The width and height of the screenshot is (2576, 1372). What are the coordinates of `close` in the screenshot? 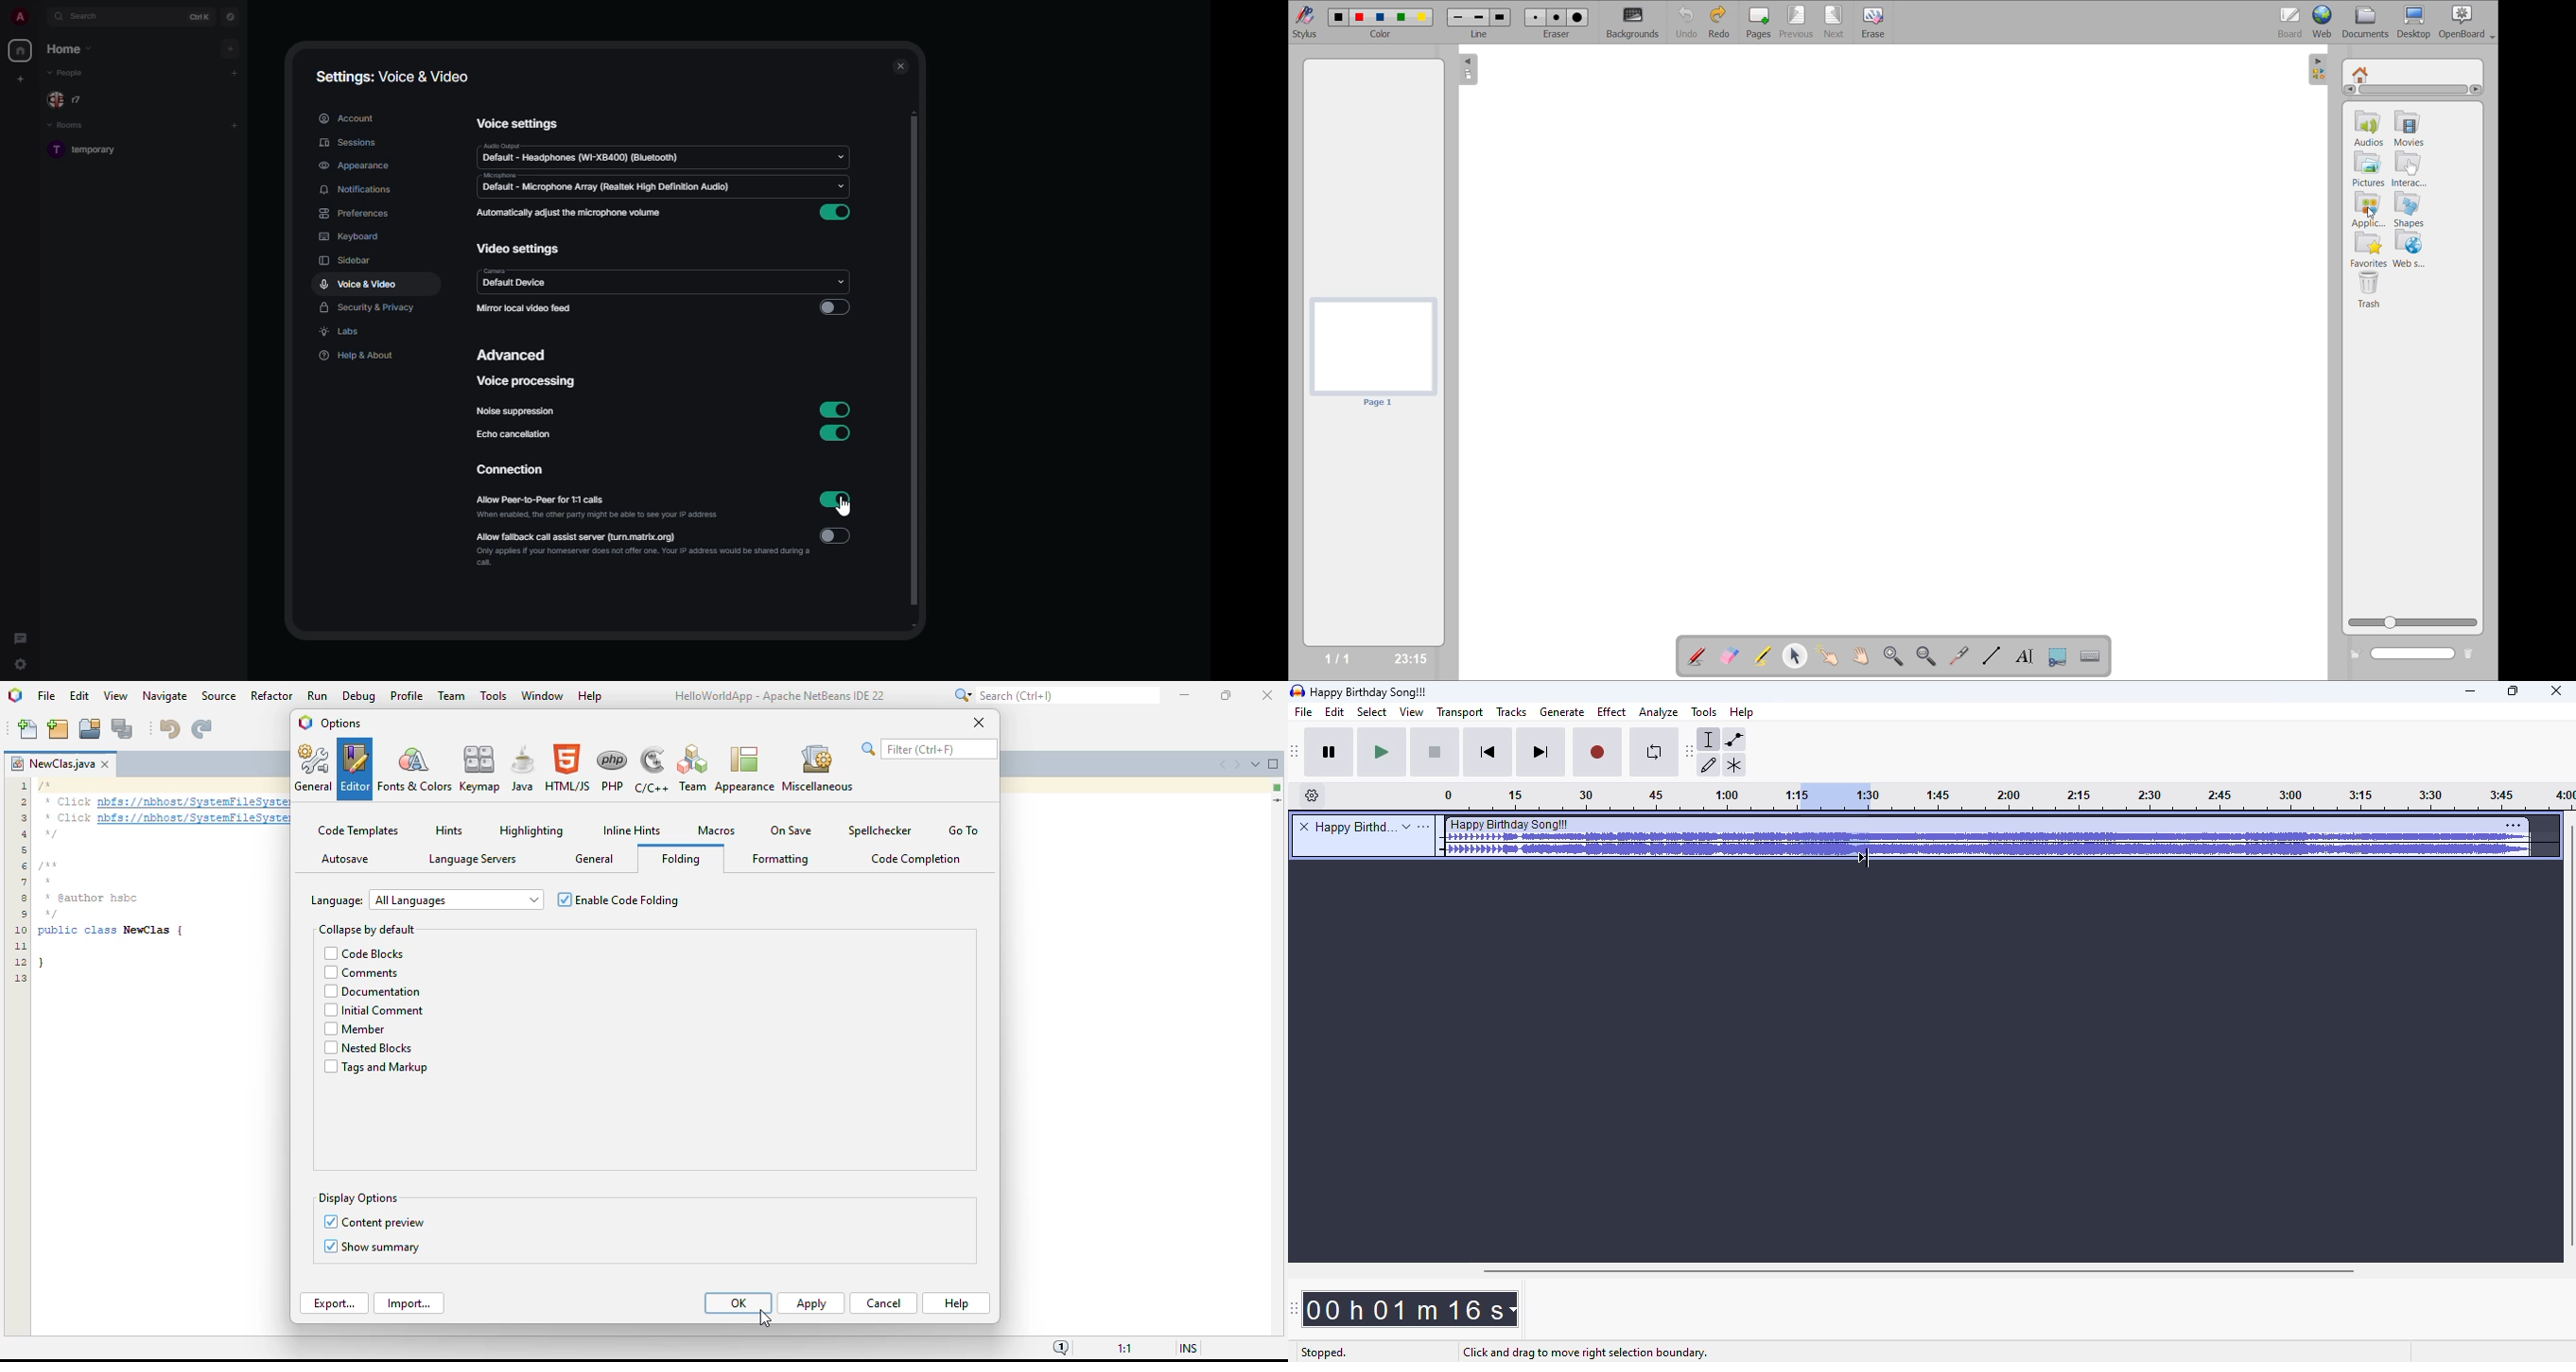 It's located at (899, 67).